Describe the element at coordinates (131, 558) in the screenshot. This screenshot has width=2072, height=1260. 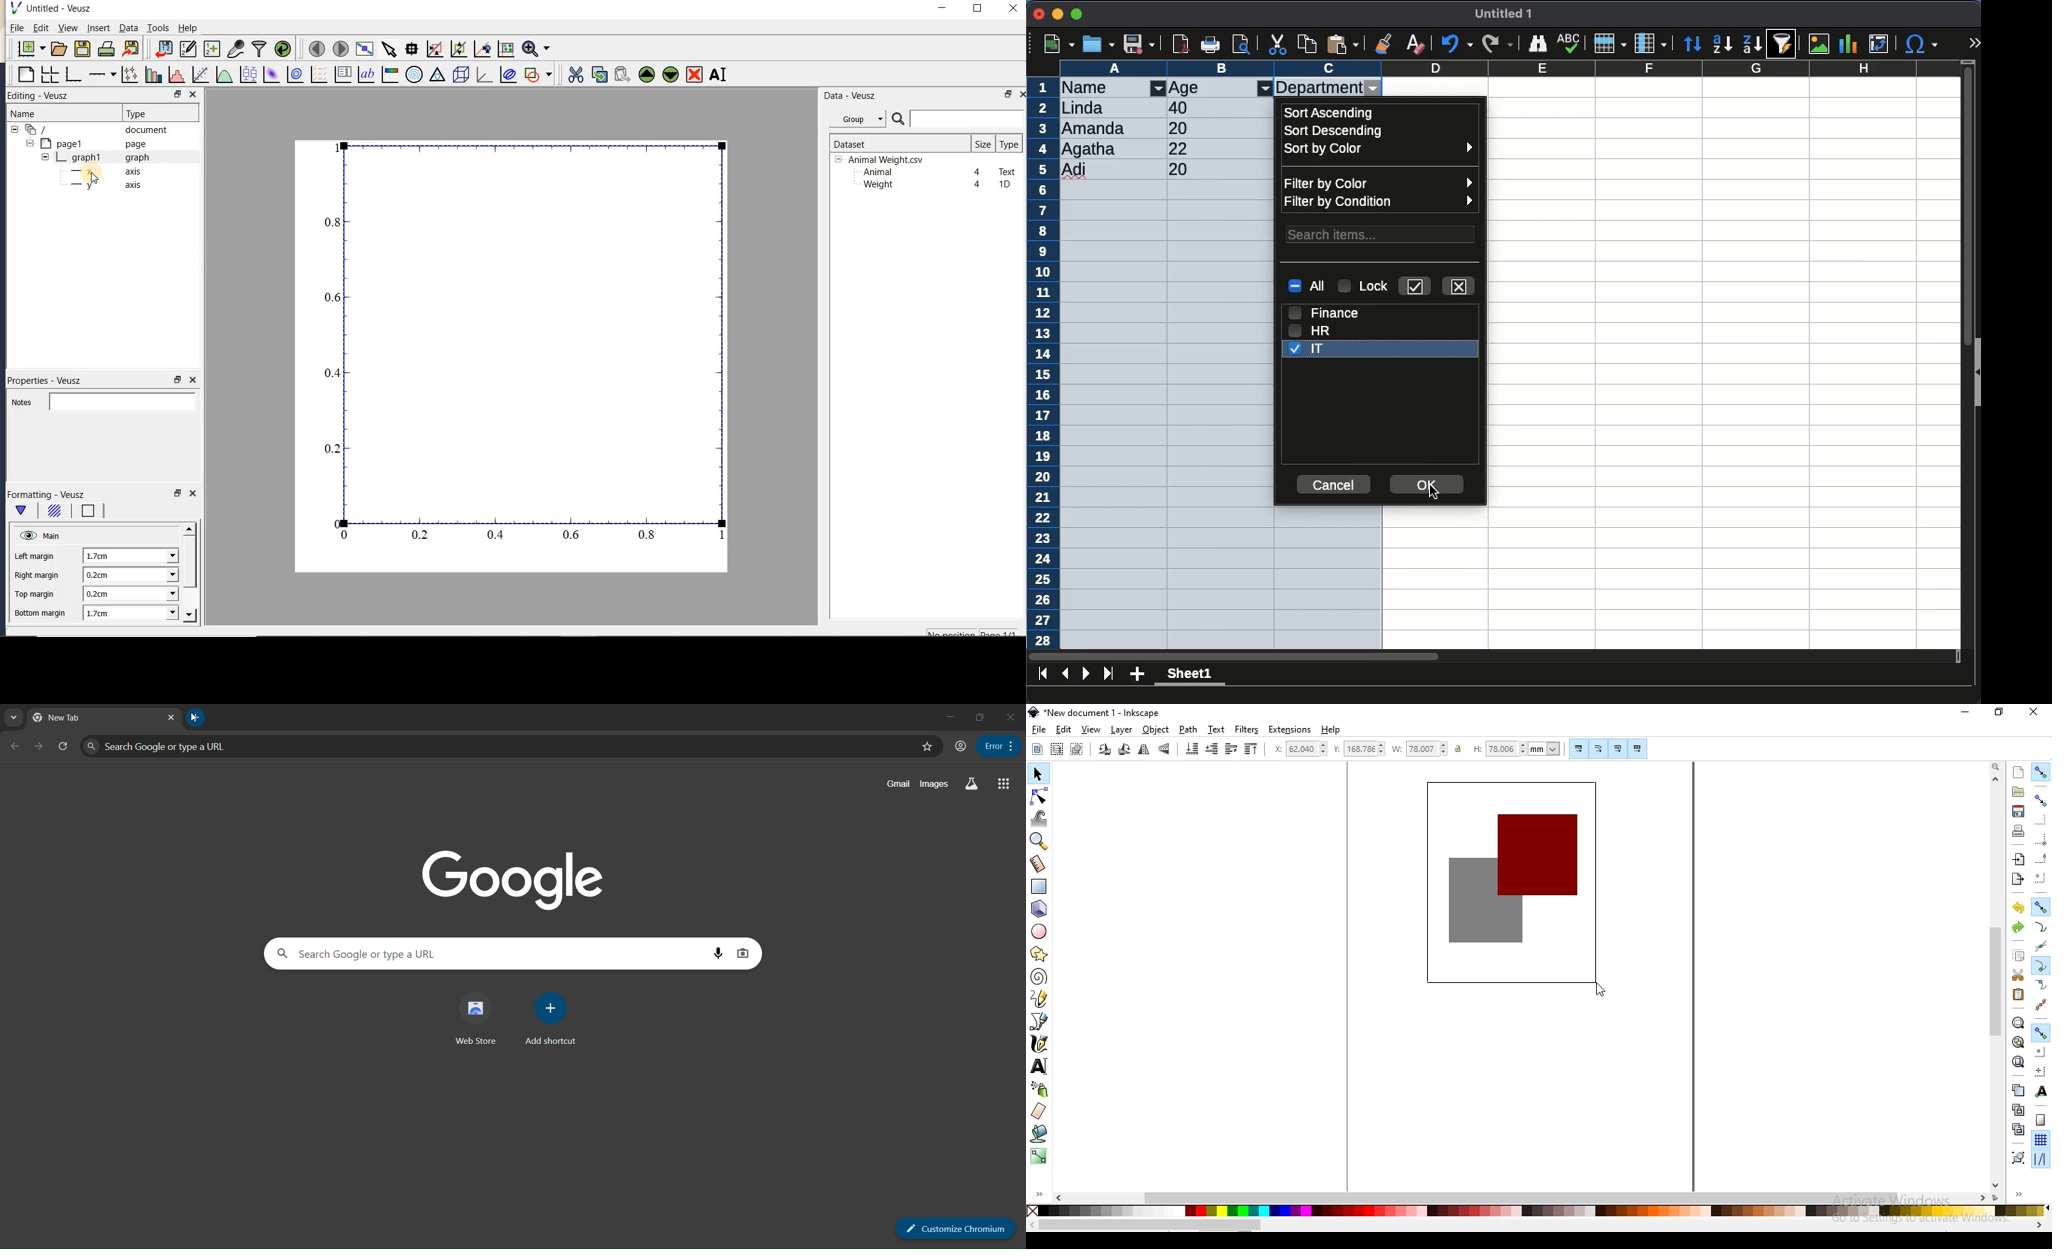
I see `1,7cm` at that location.